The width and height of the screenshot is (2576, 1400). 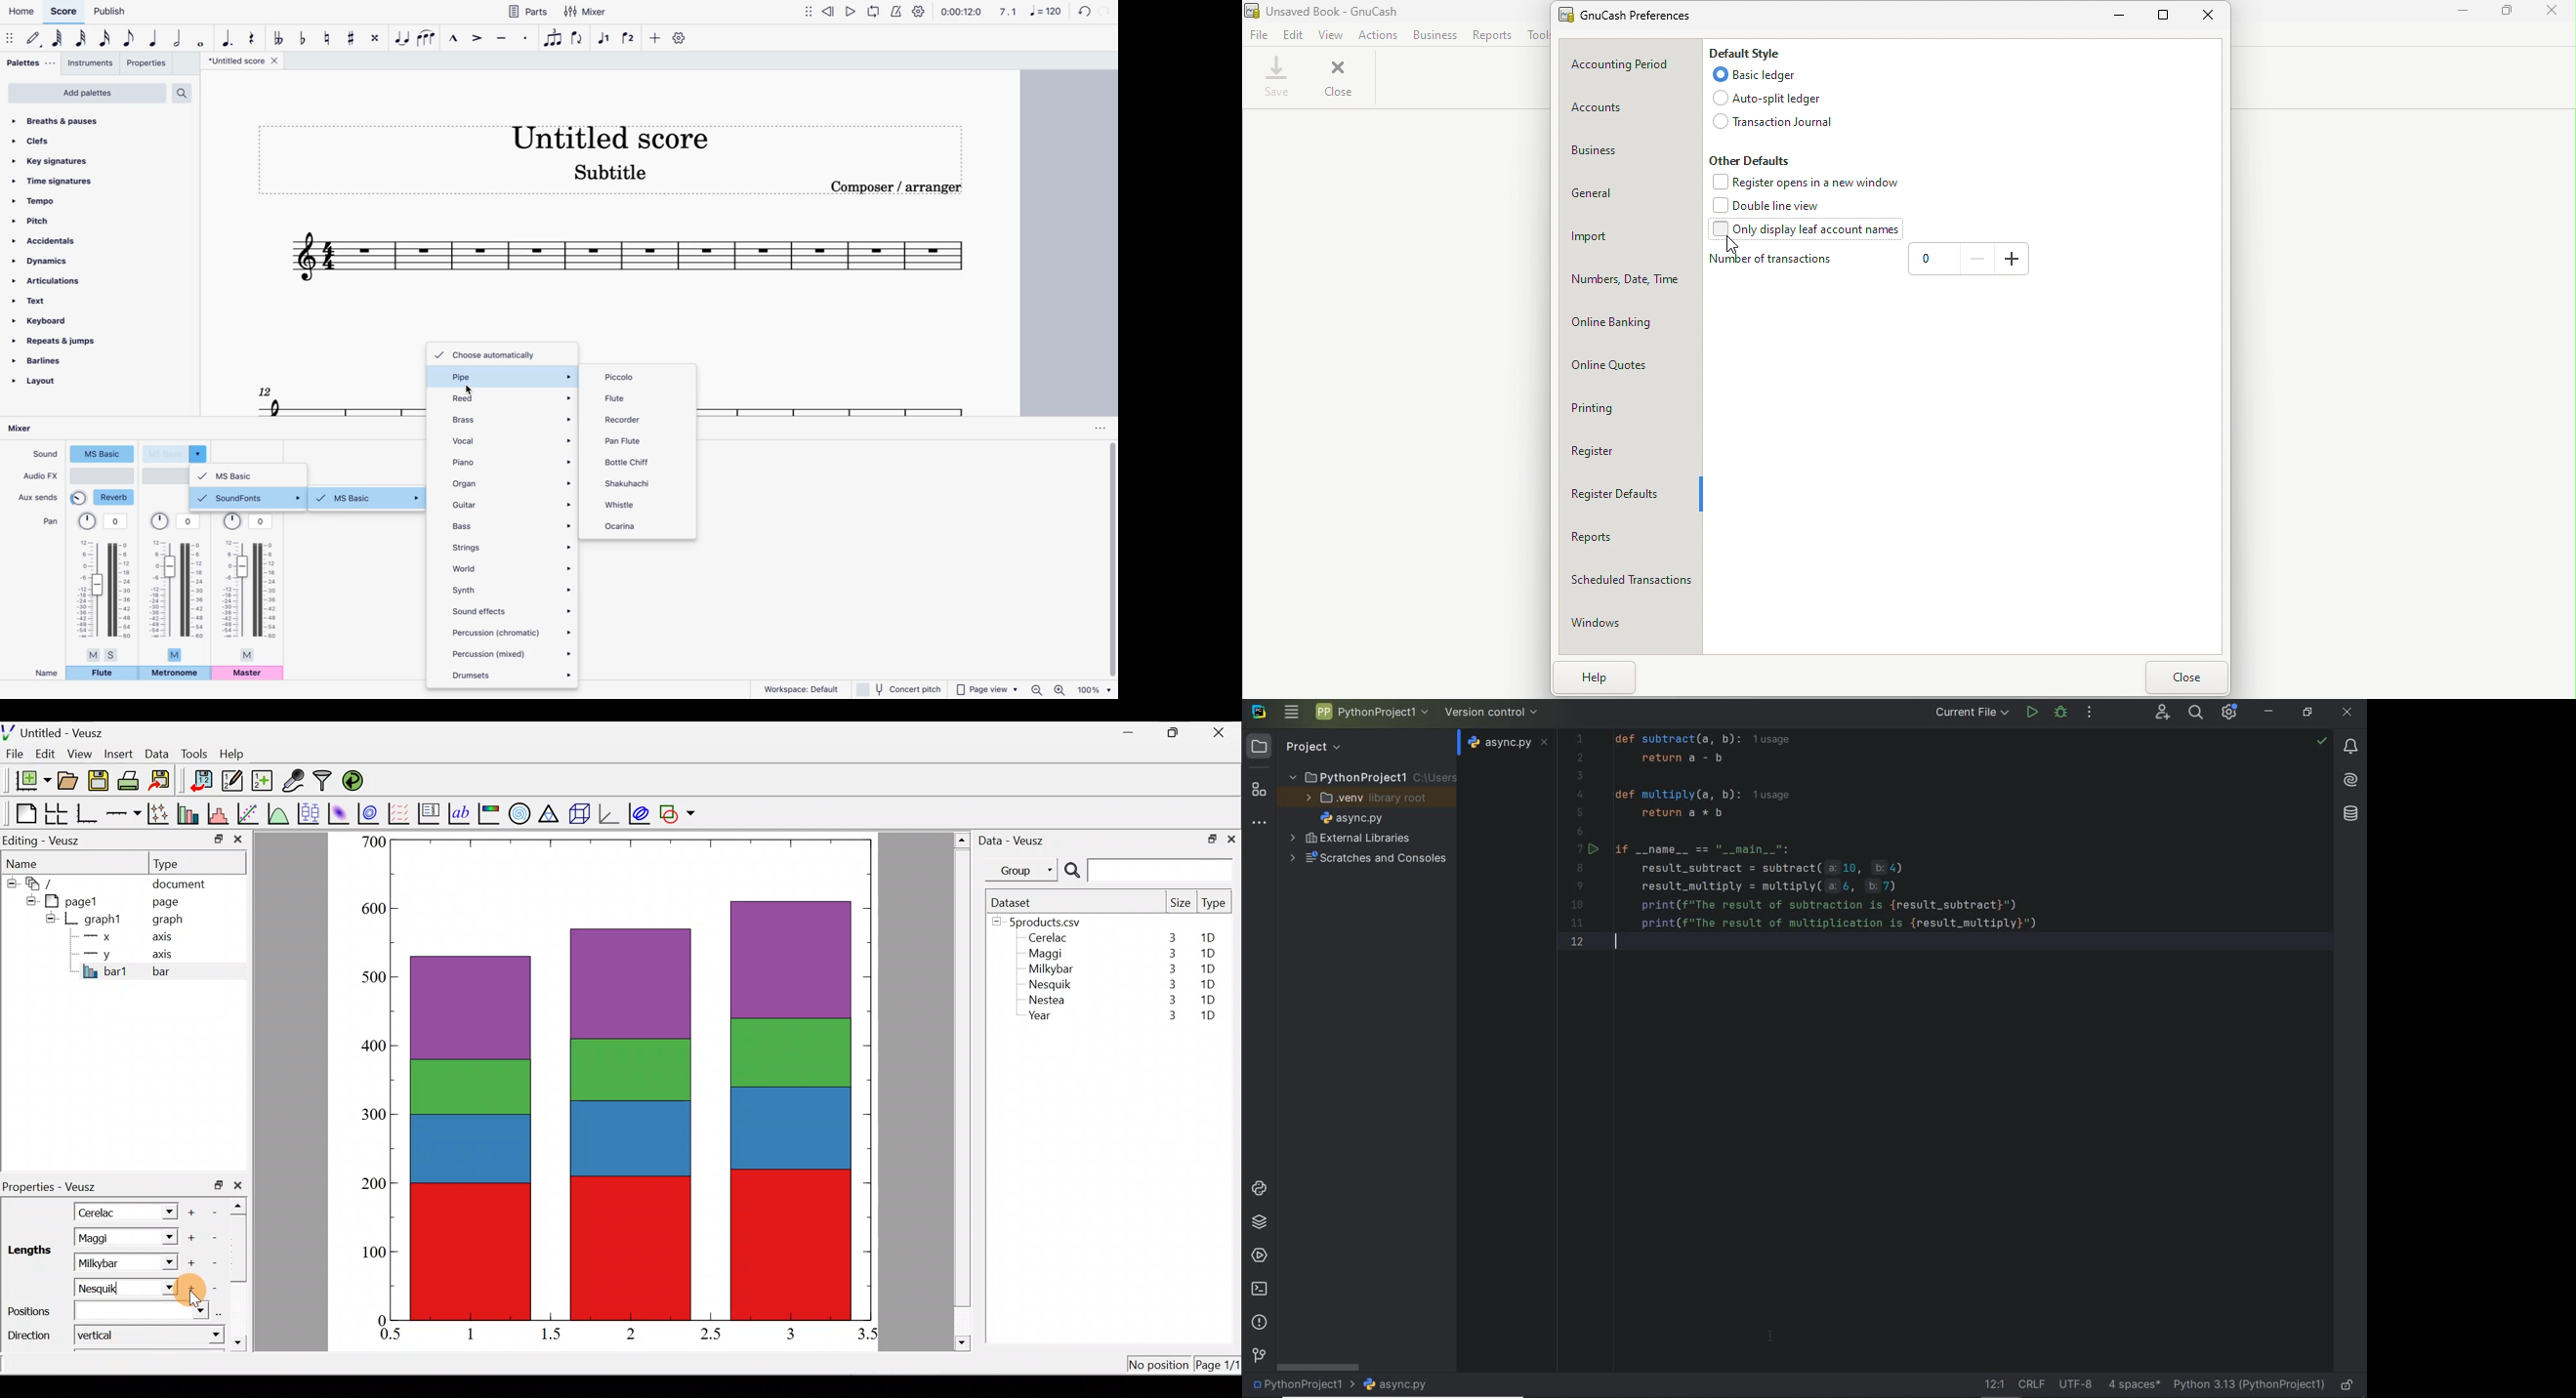 What do you see at coordinates (678, 812) in the screenshot?
I see `Add a shape to the plot.` at bounding box center [678, 812].